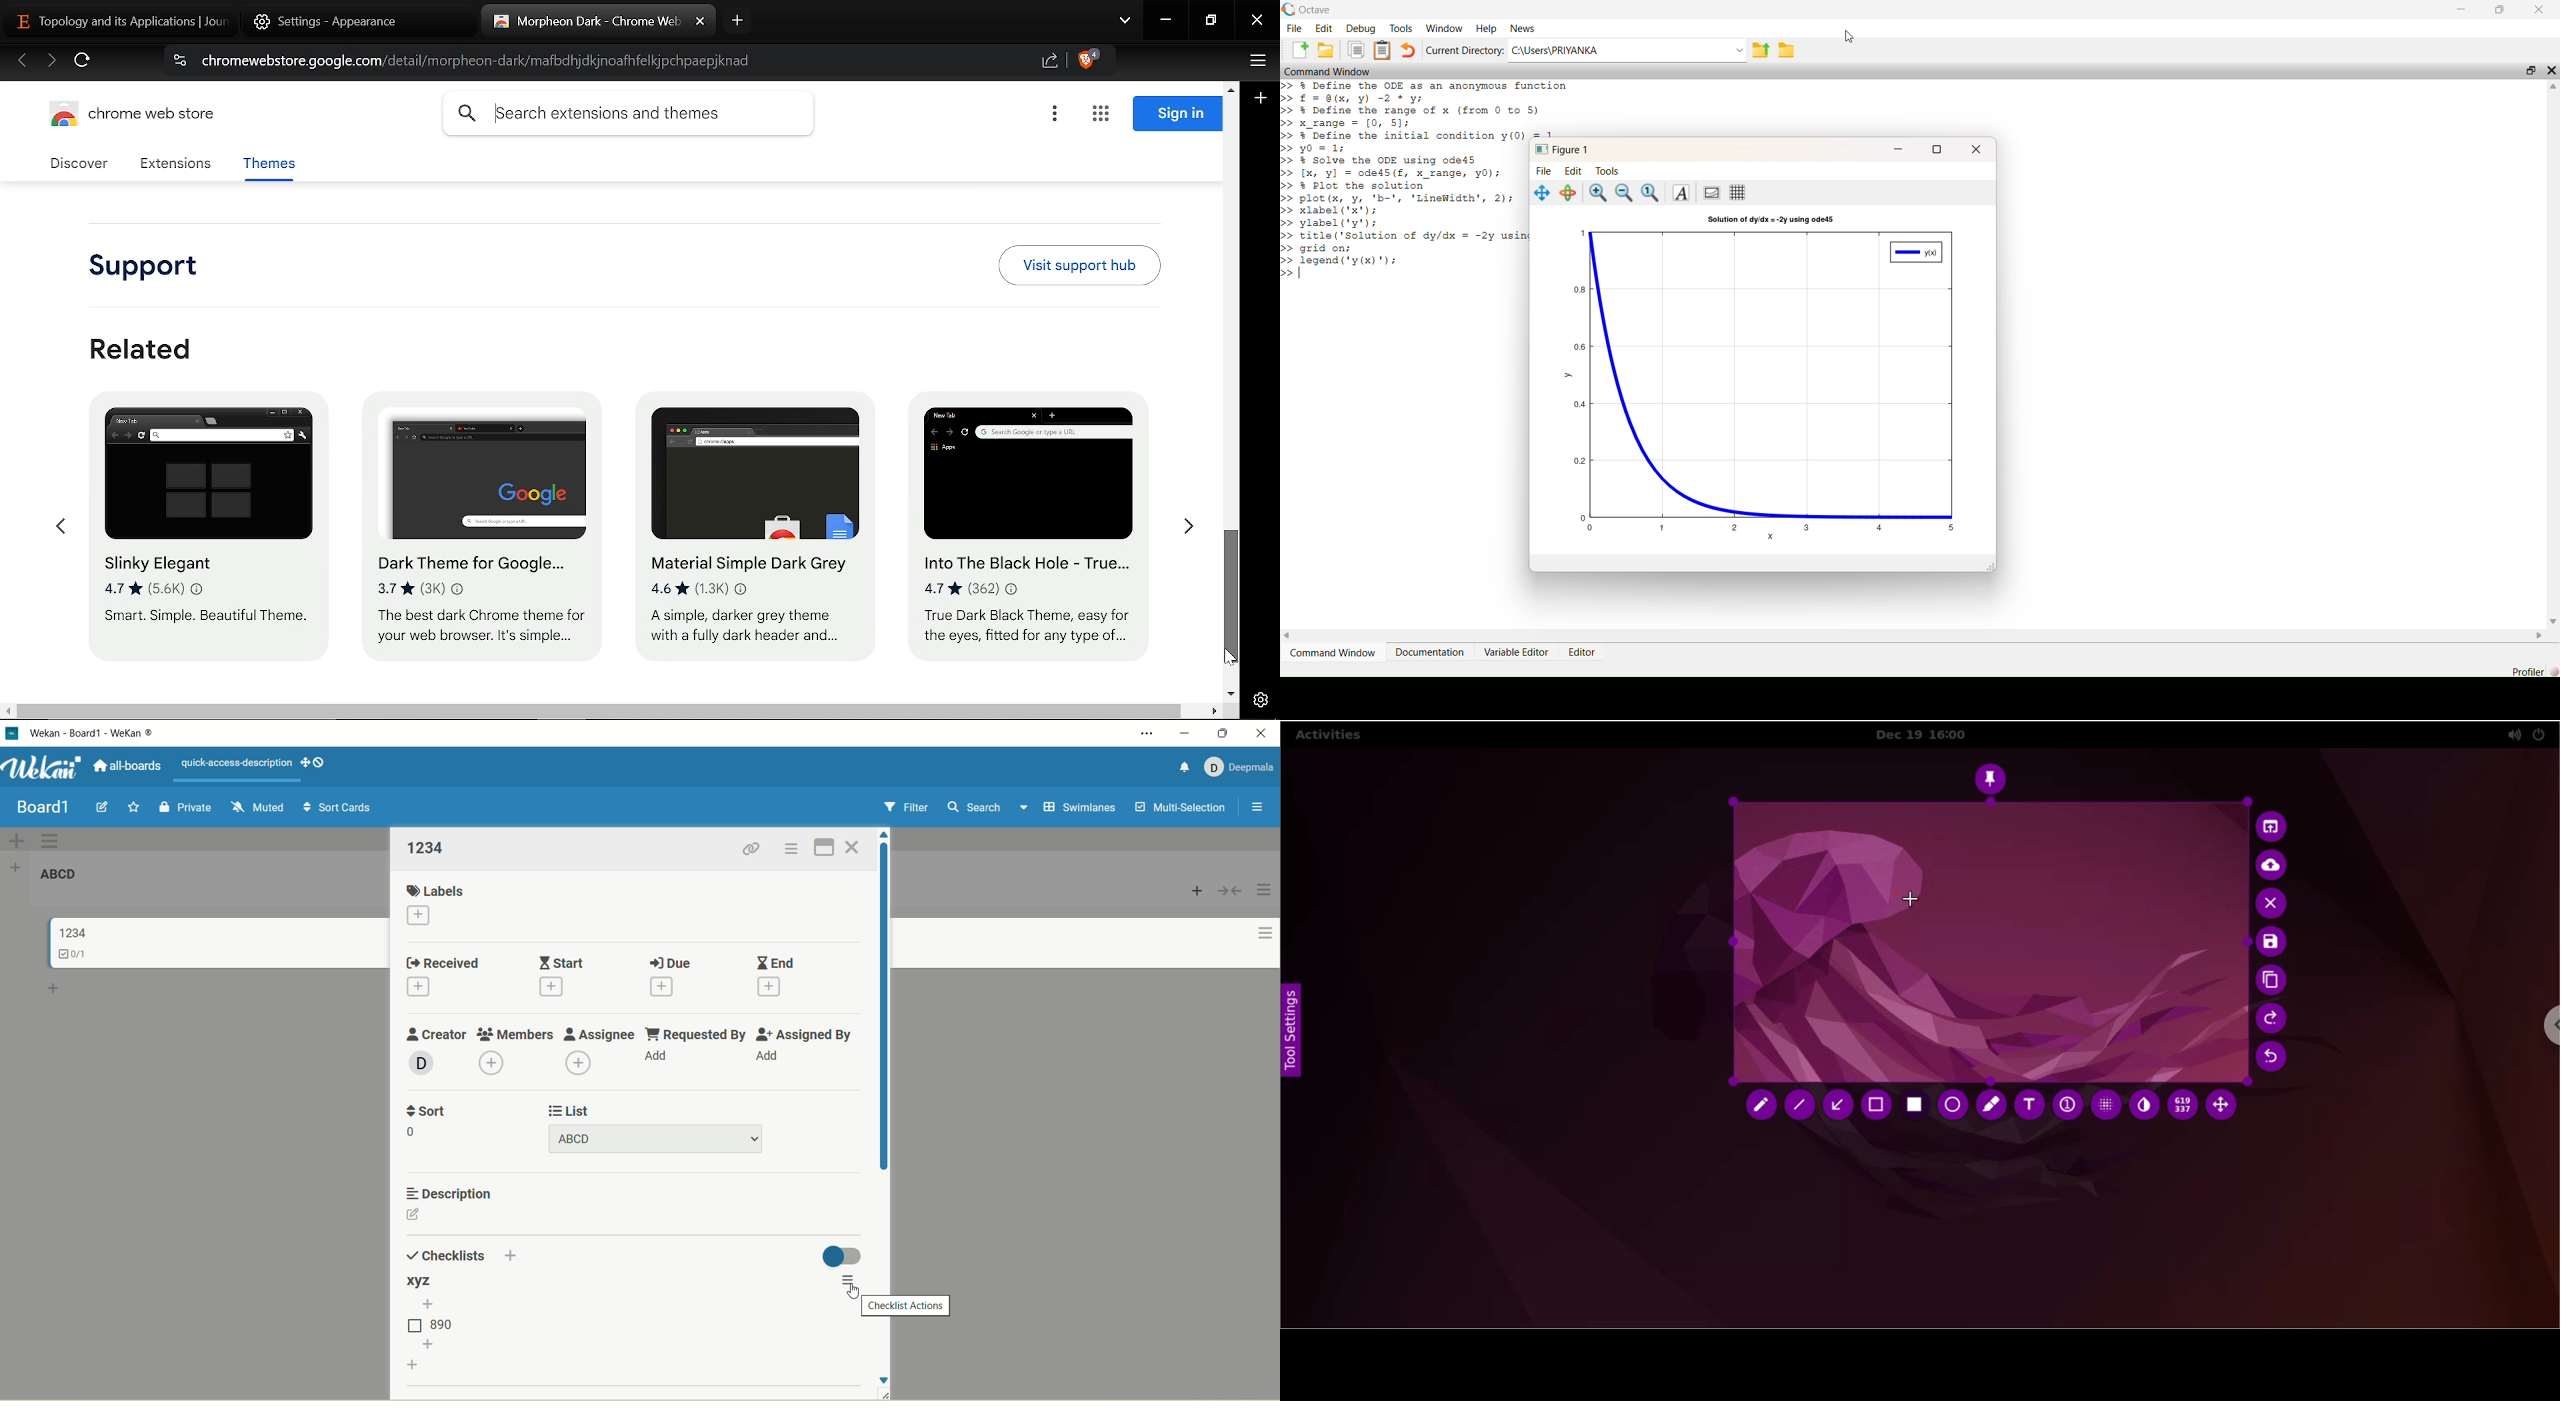  I want to click on checklist actions, so click(907, 1305).